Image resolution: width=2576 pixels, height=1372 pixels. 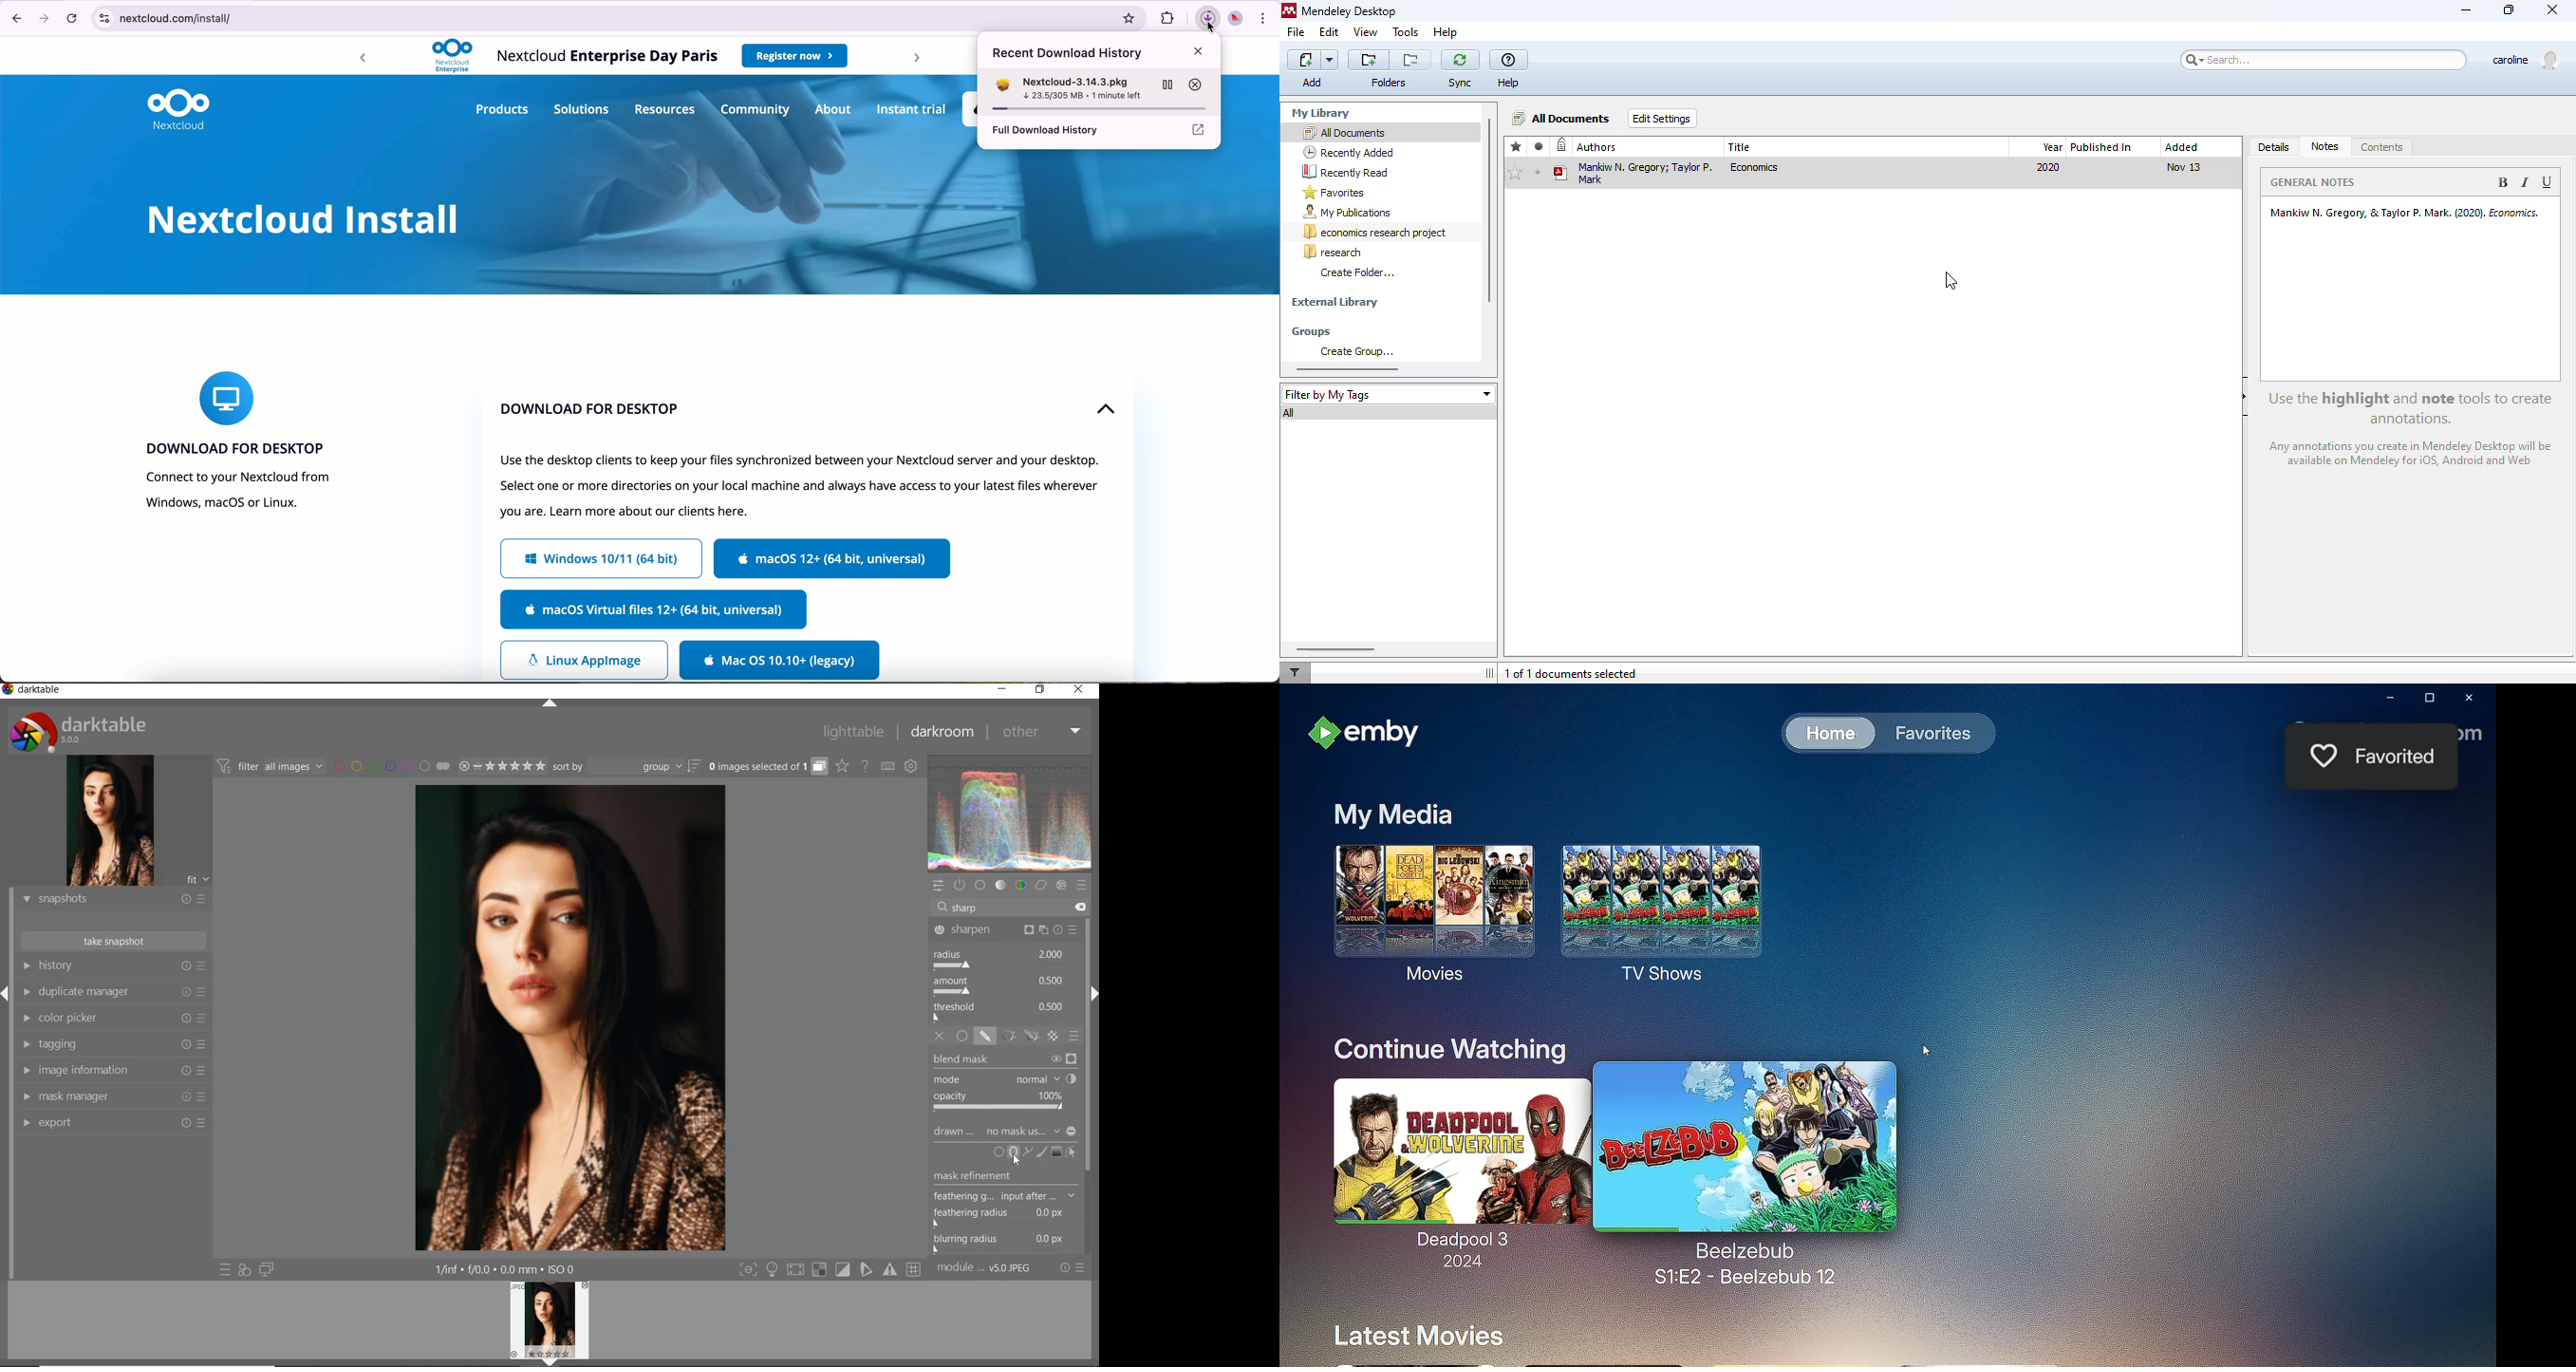 I want to click on no mask, so click(x=1016, y=1131).